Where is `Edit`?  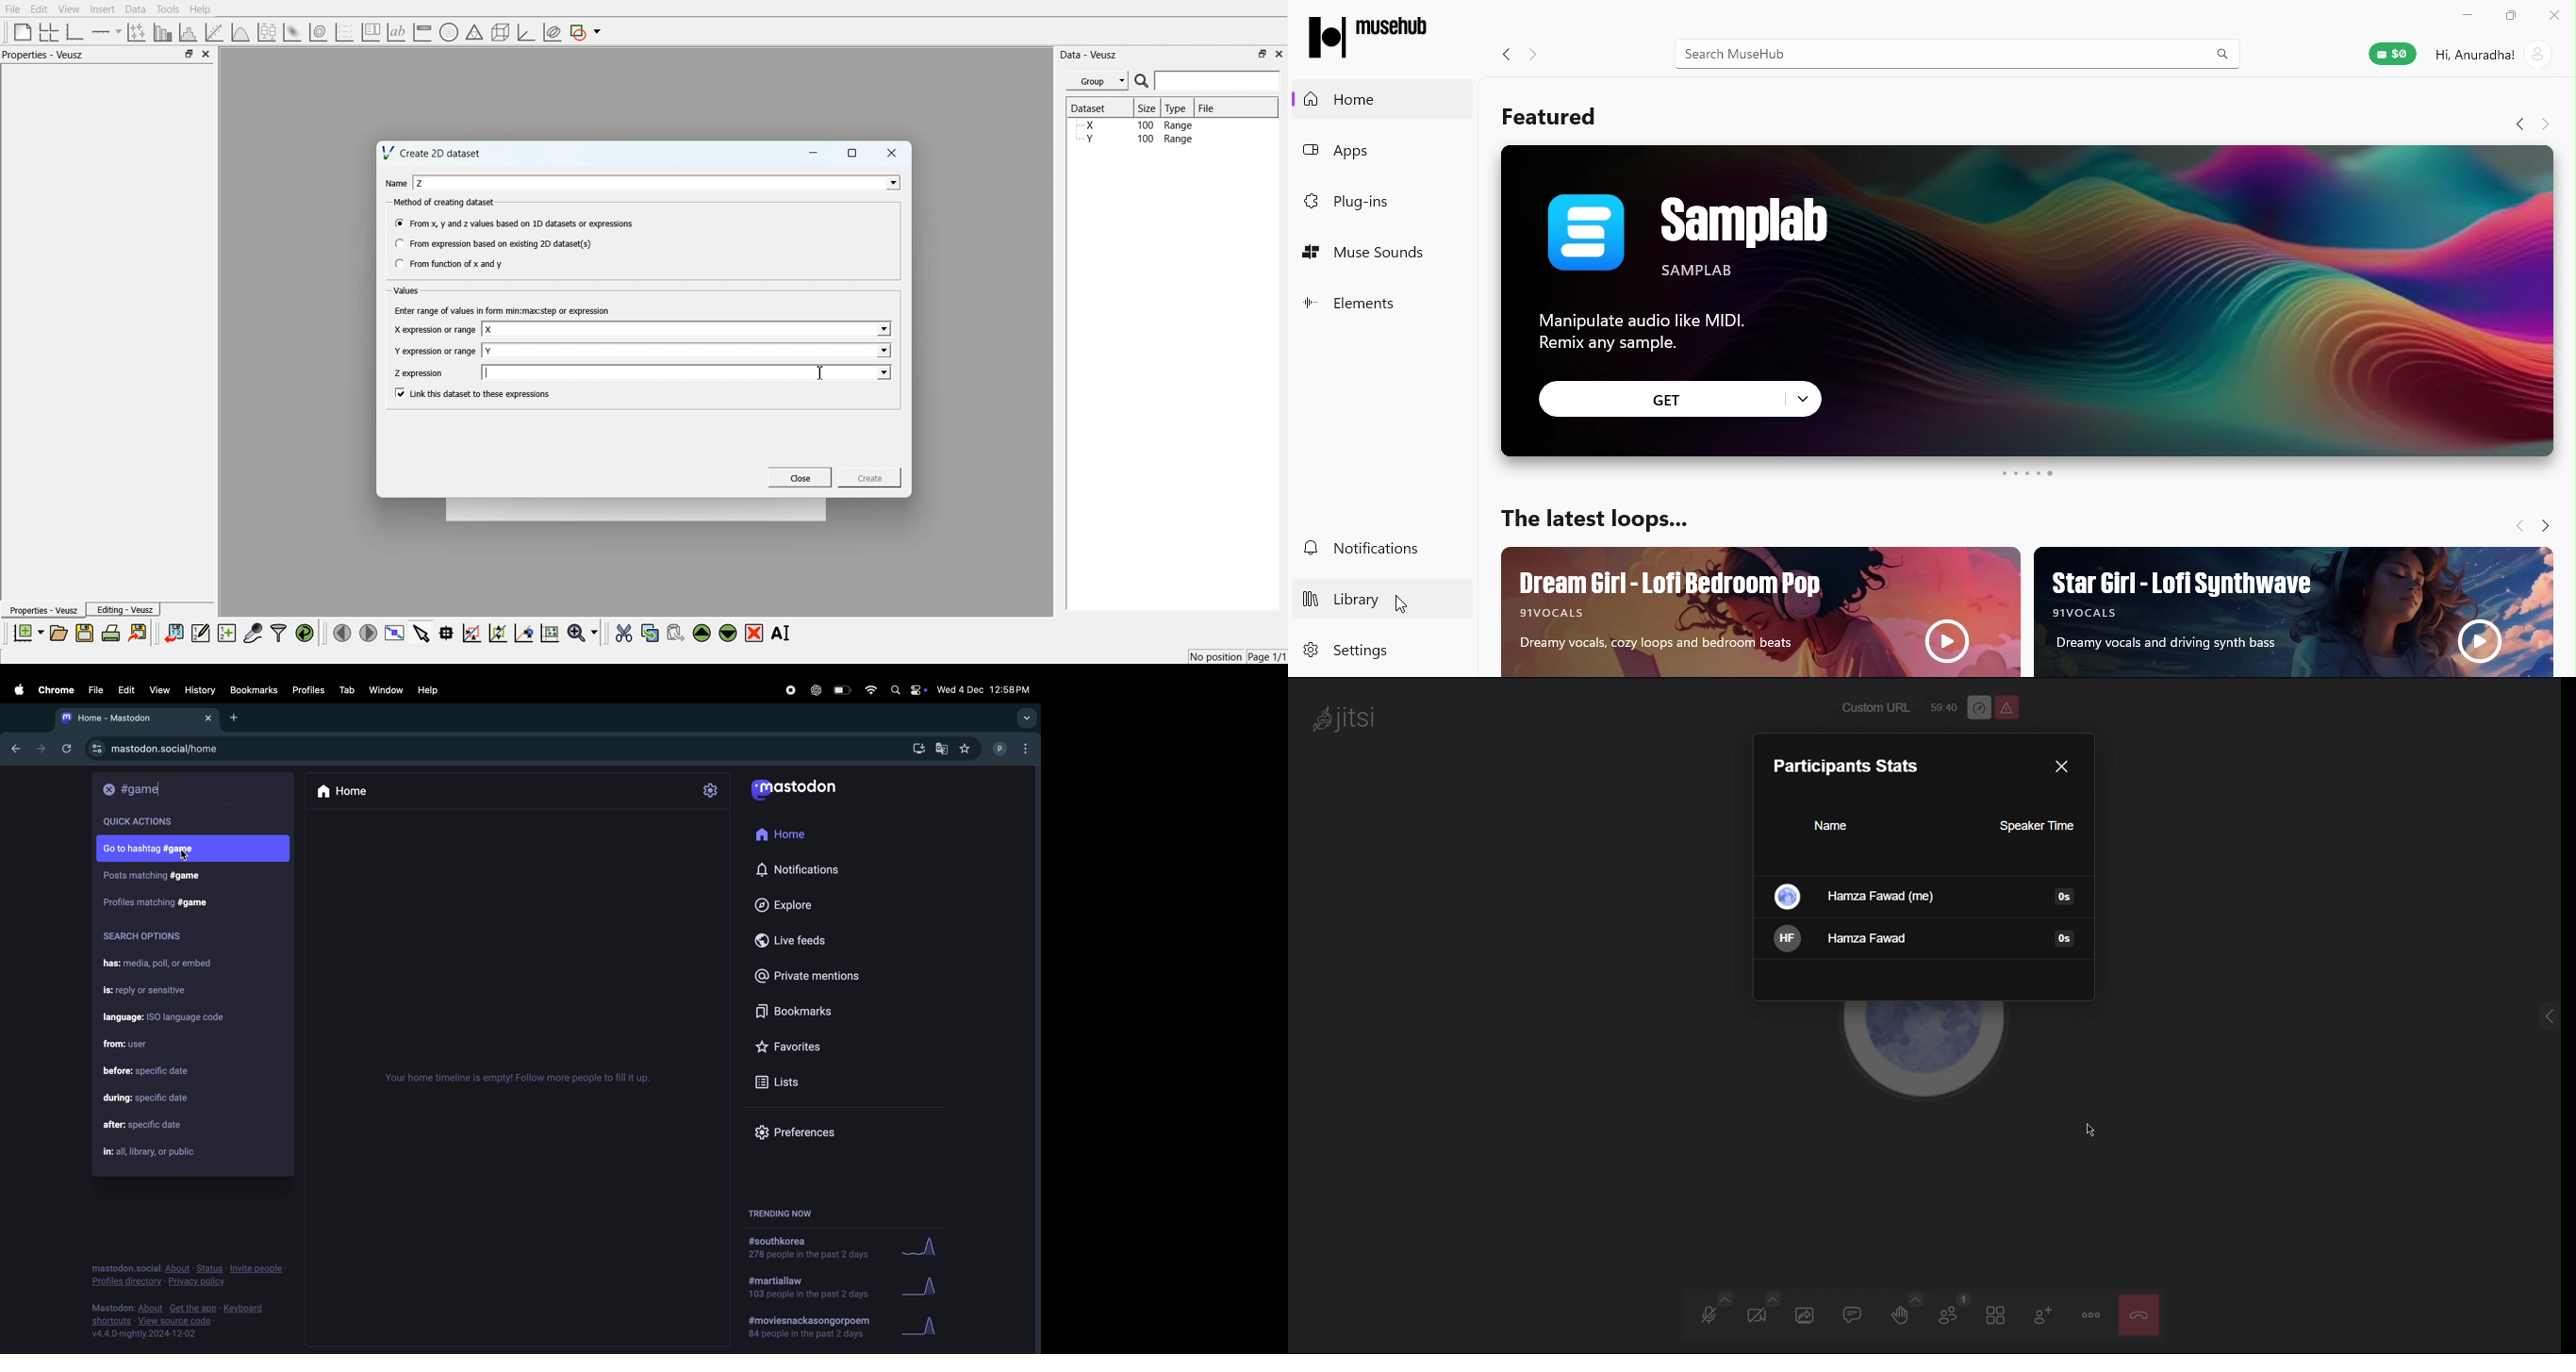 Edit is located at coordinates (127, 688).